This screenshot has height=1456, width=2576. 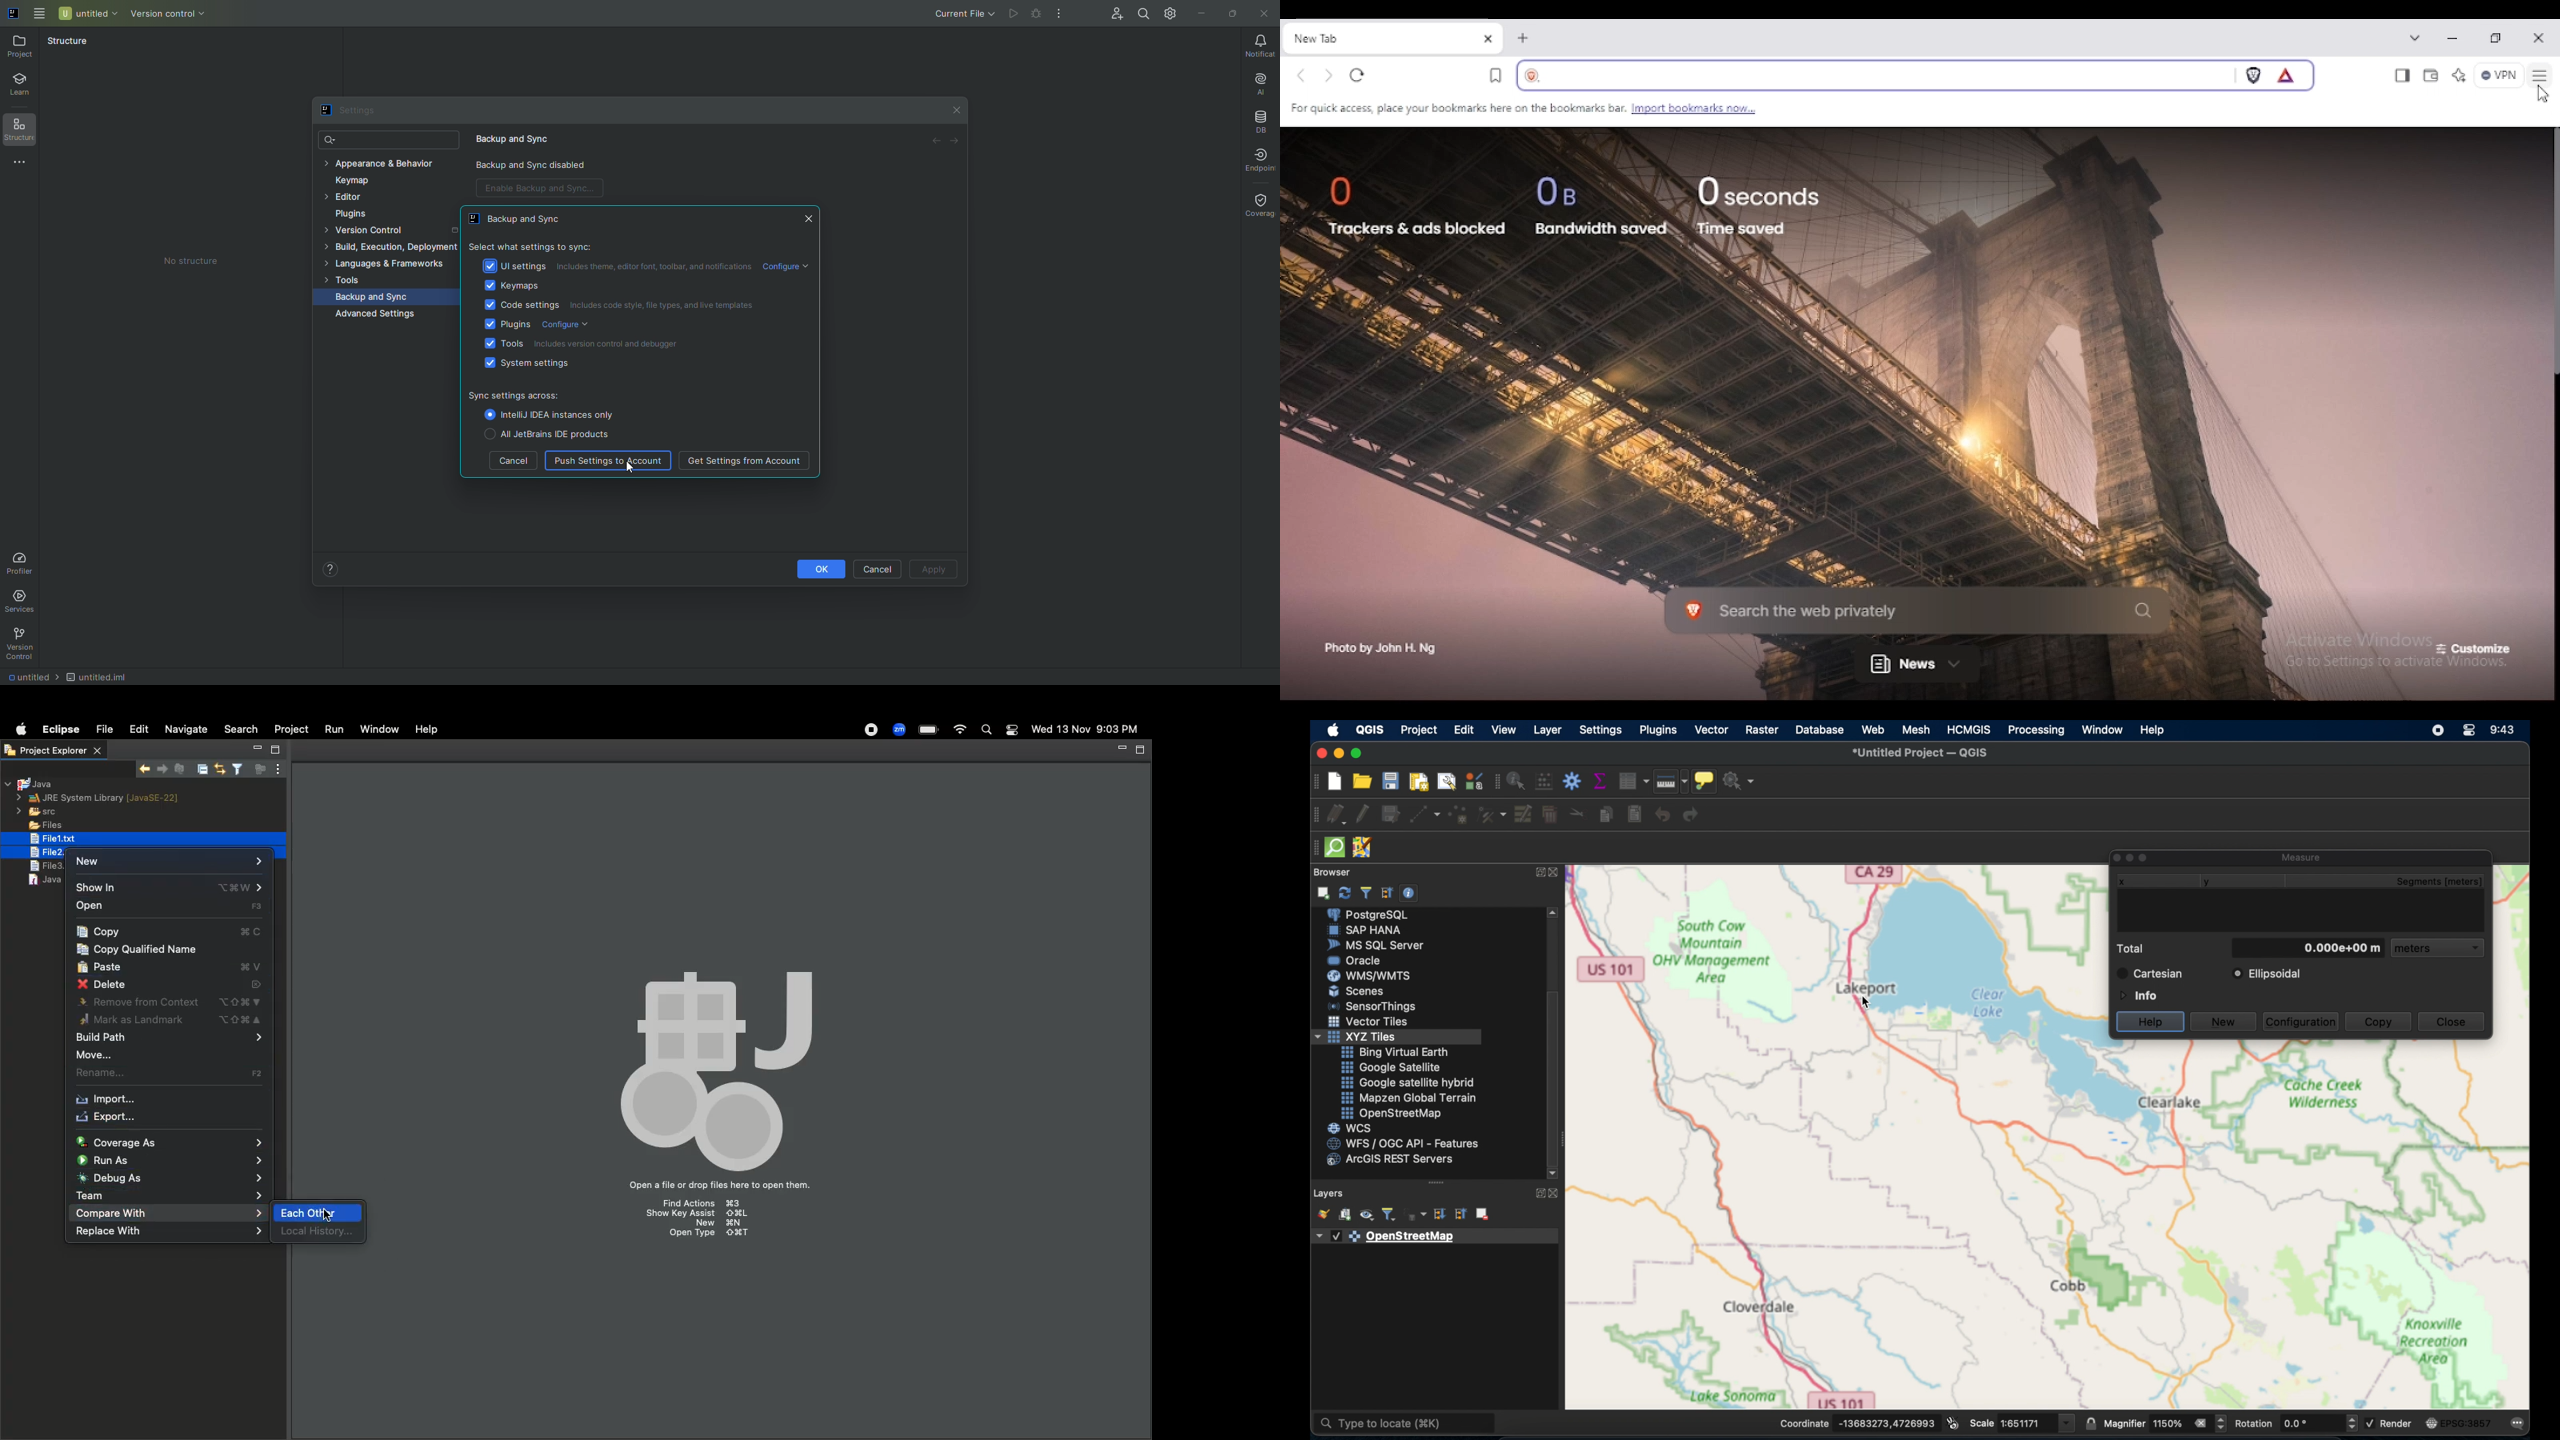 I want to click on toggle editing, so click(x=1361, y=813).